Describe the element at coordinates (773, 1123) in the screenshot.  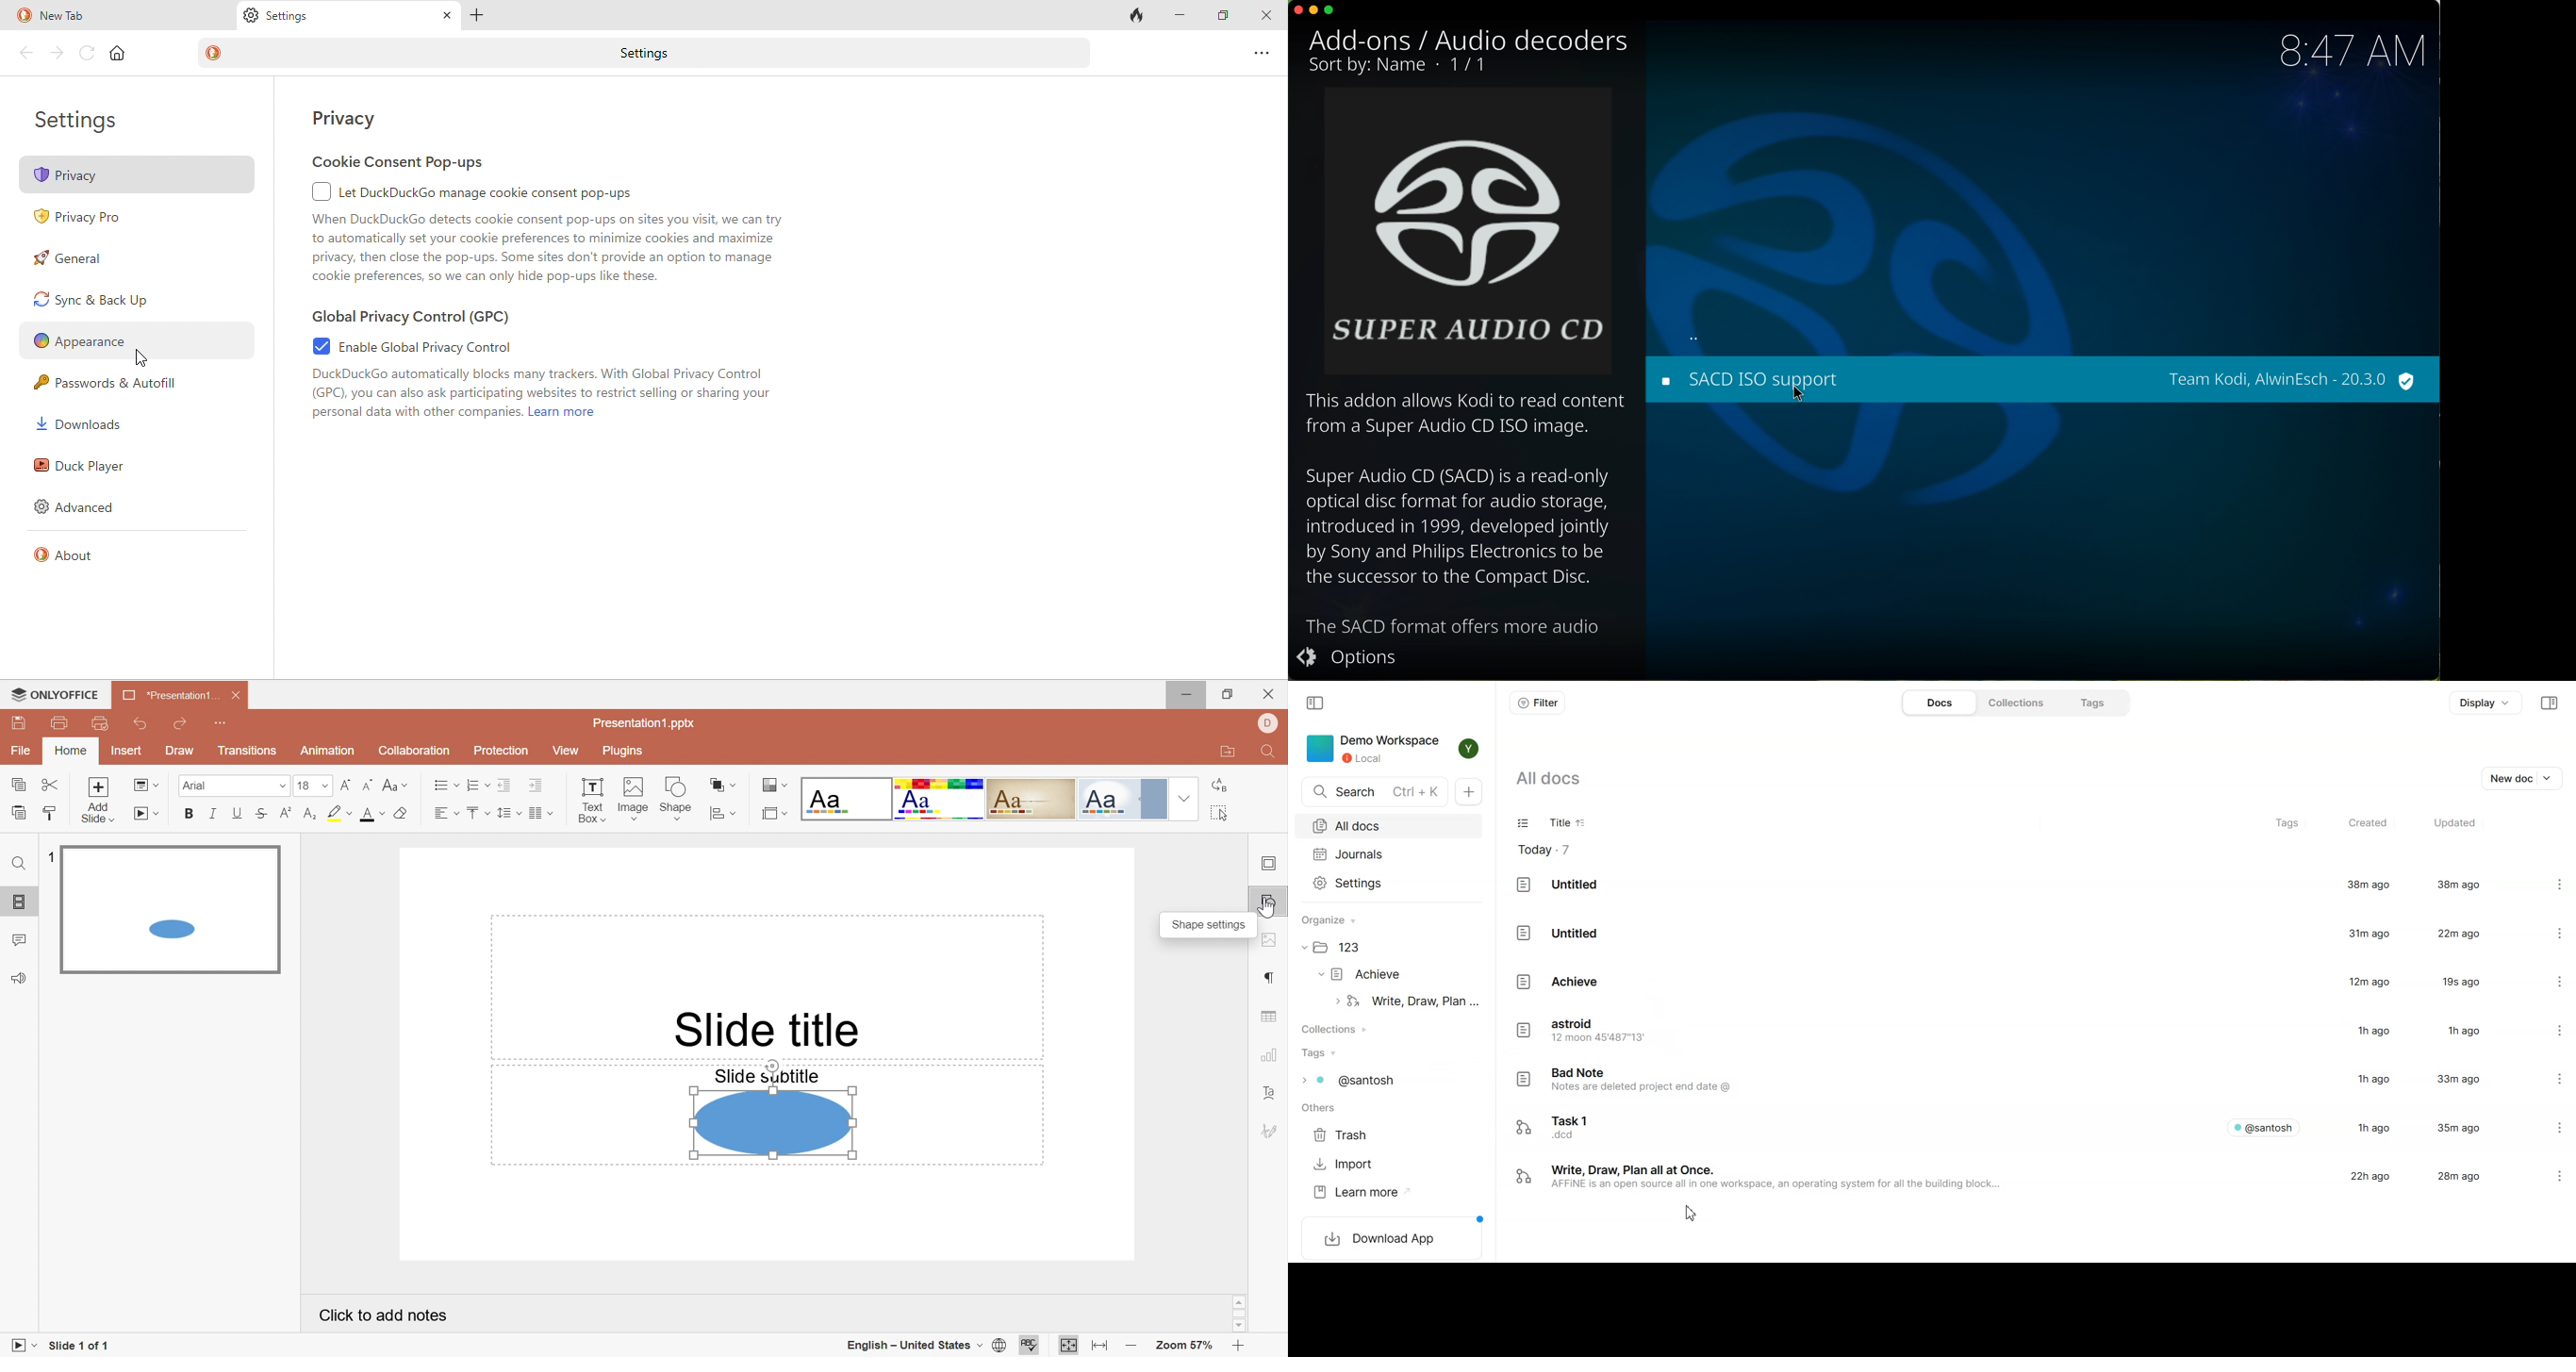
I see `Shape` at that location.